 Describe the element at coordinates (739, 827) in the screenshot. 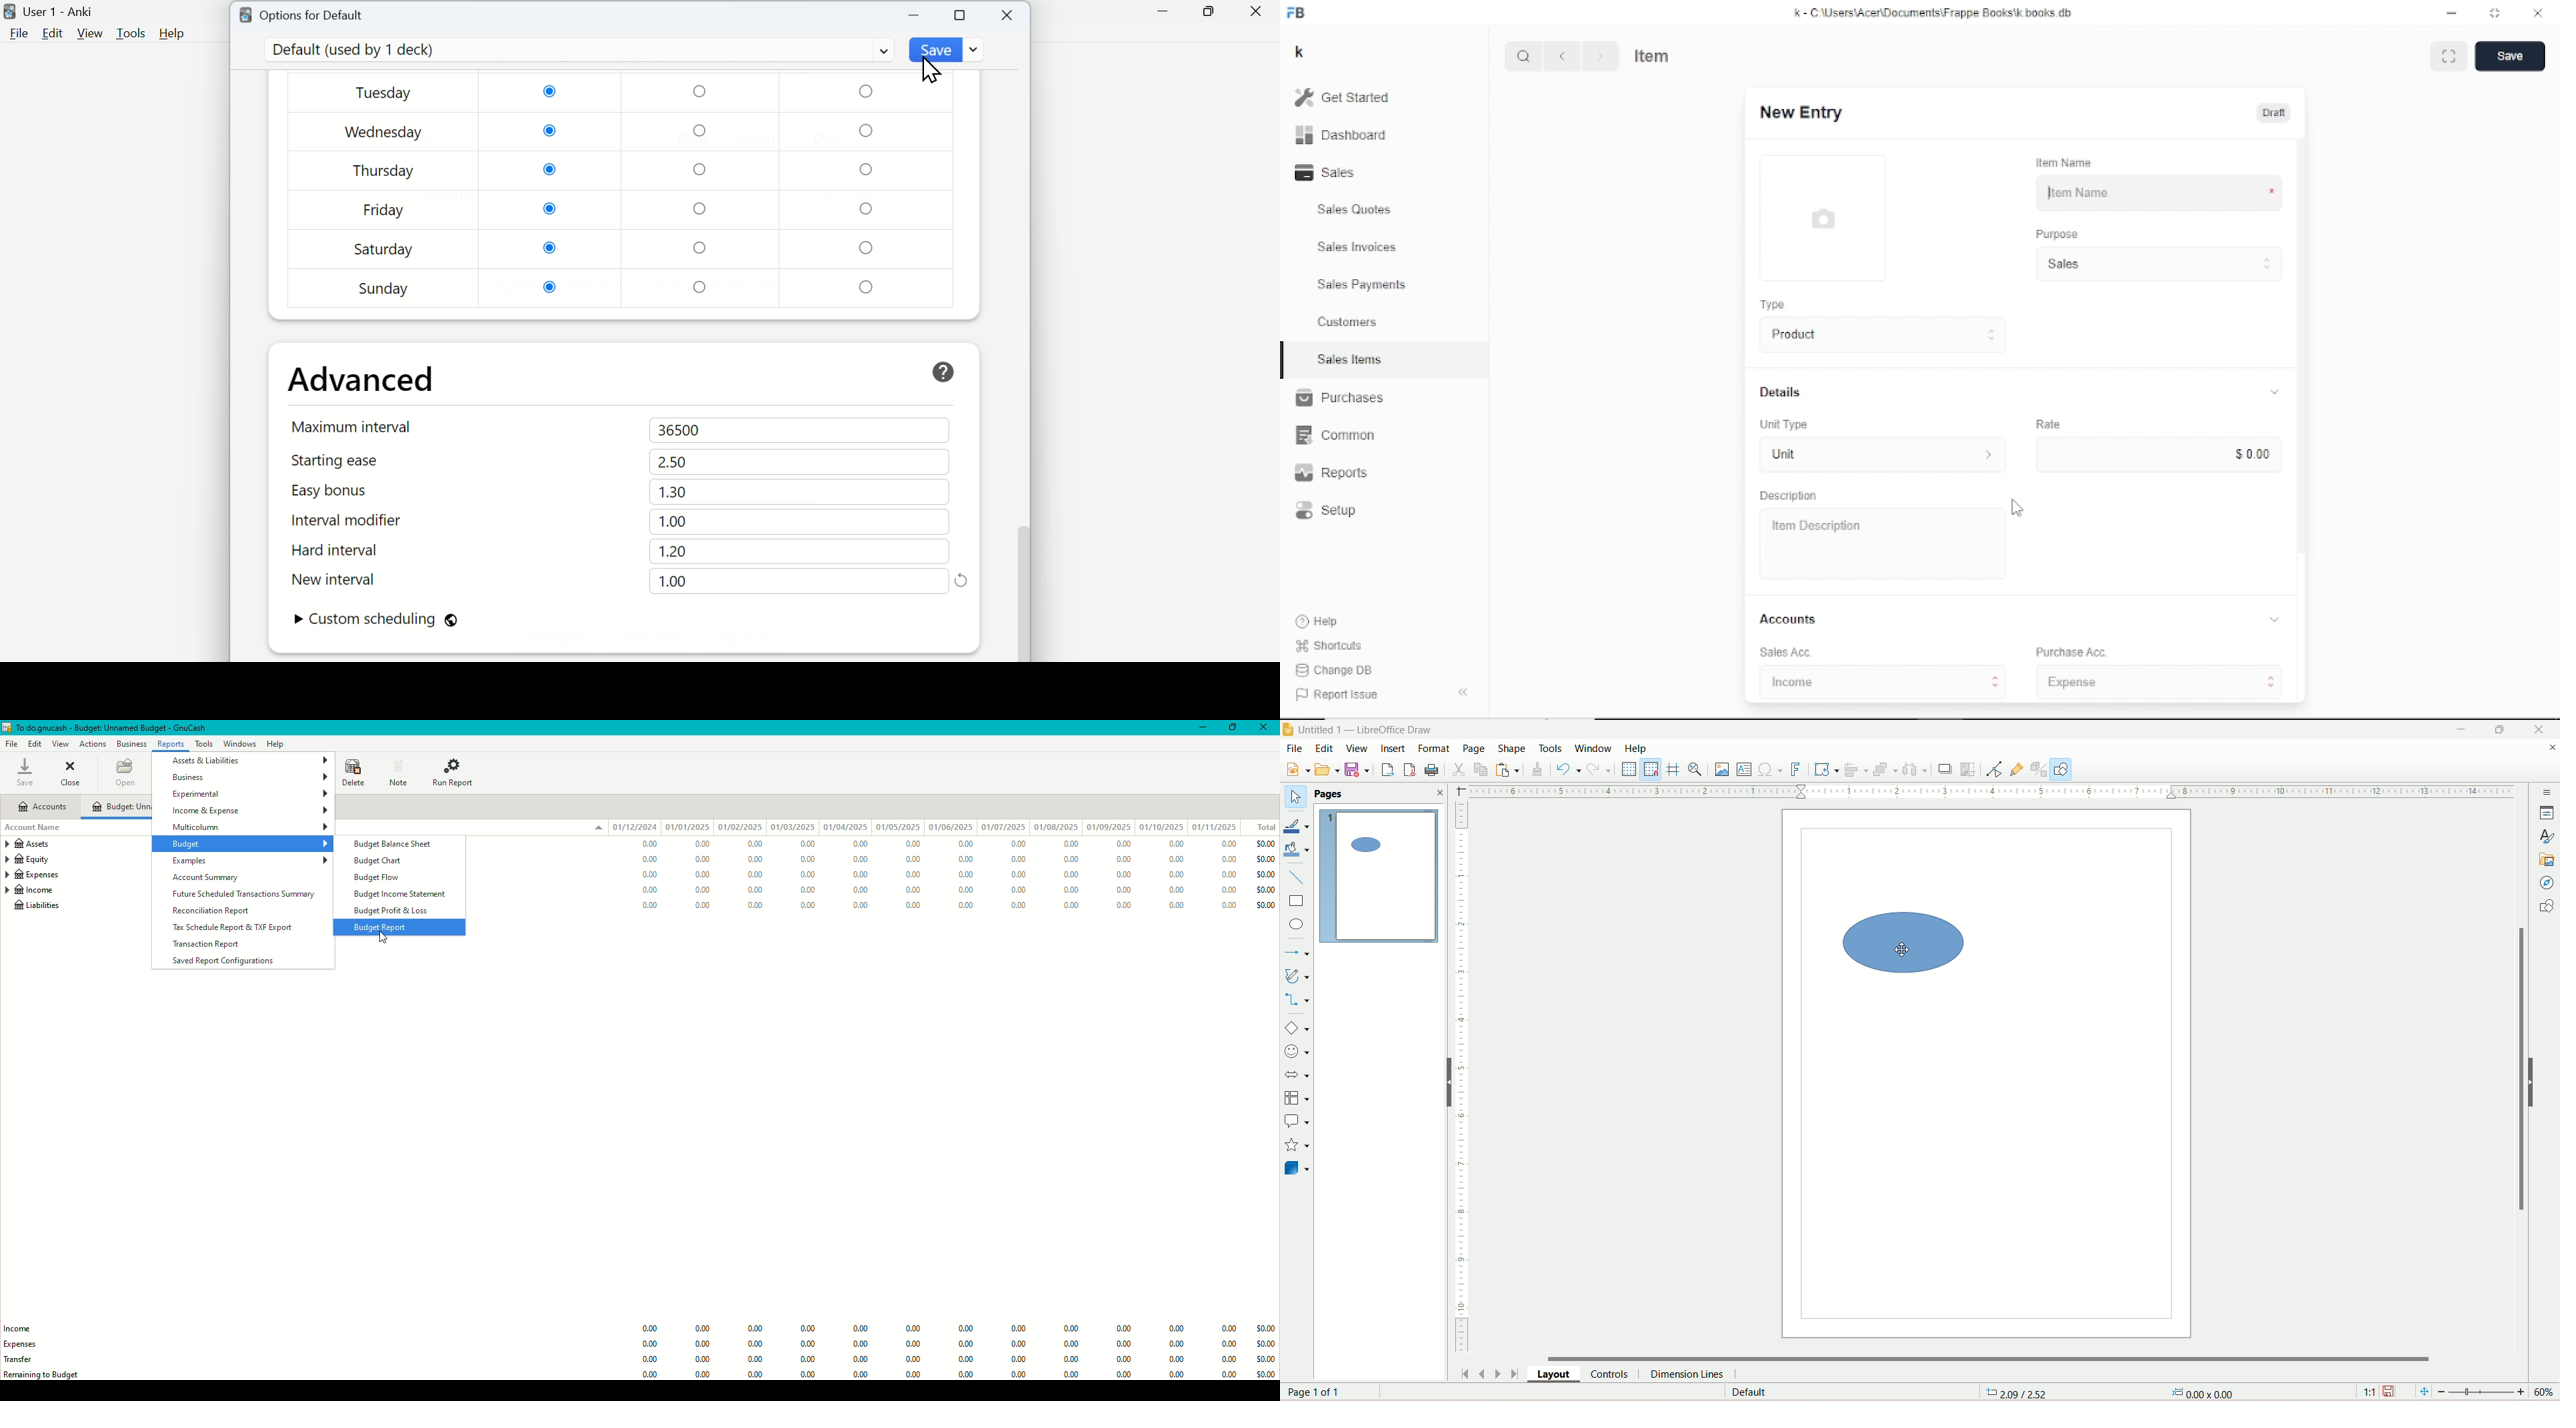

I see `01/02/2025` at that location.